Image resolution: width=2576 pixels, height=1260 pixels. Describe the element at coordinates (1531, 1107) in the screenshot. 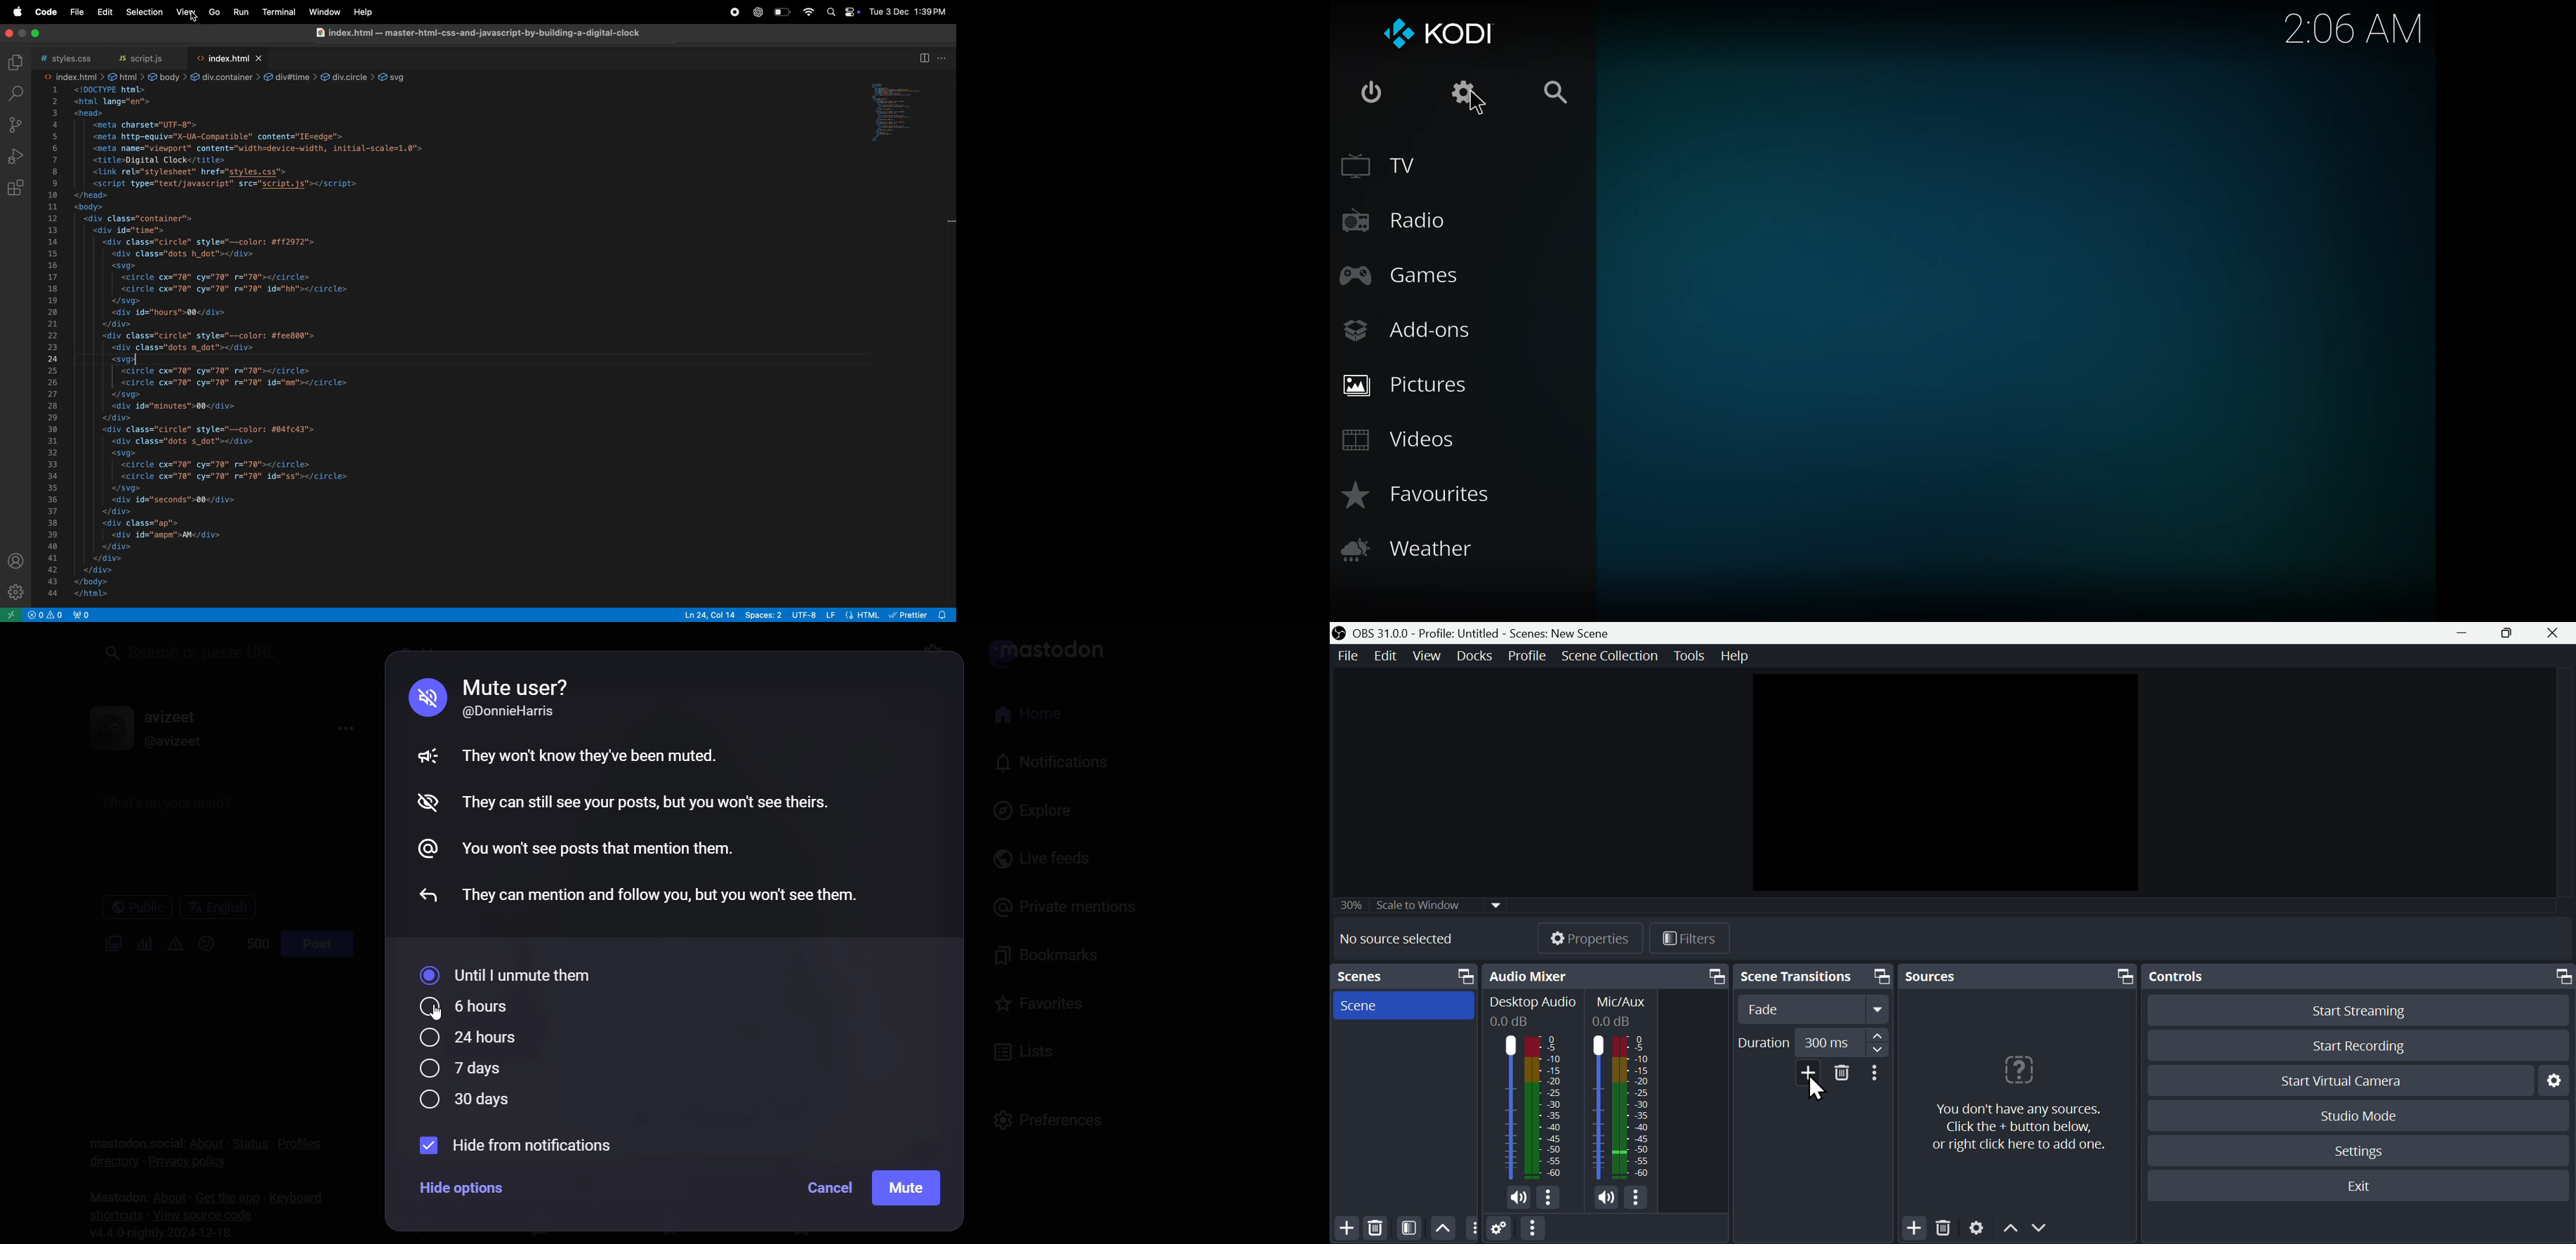

I see `Audio bar` at that location.